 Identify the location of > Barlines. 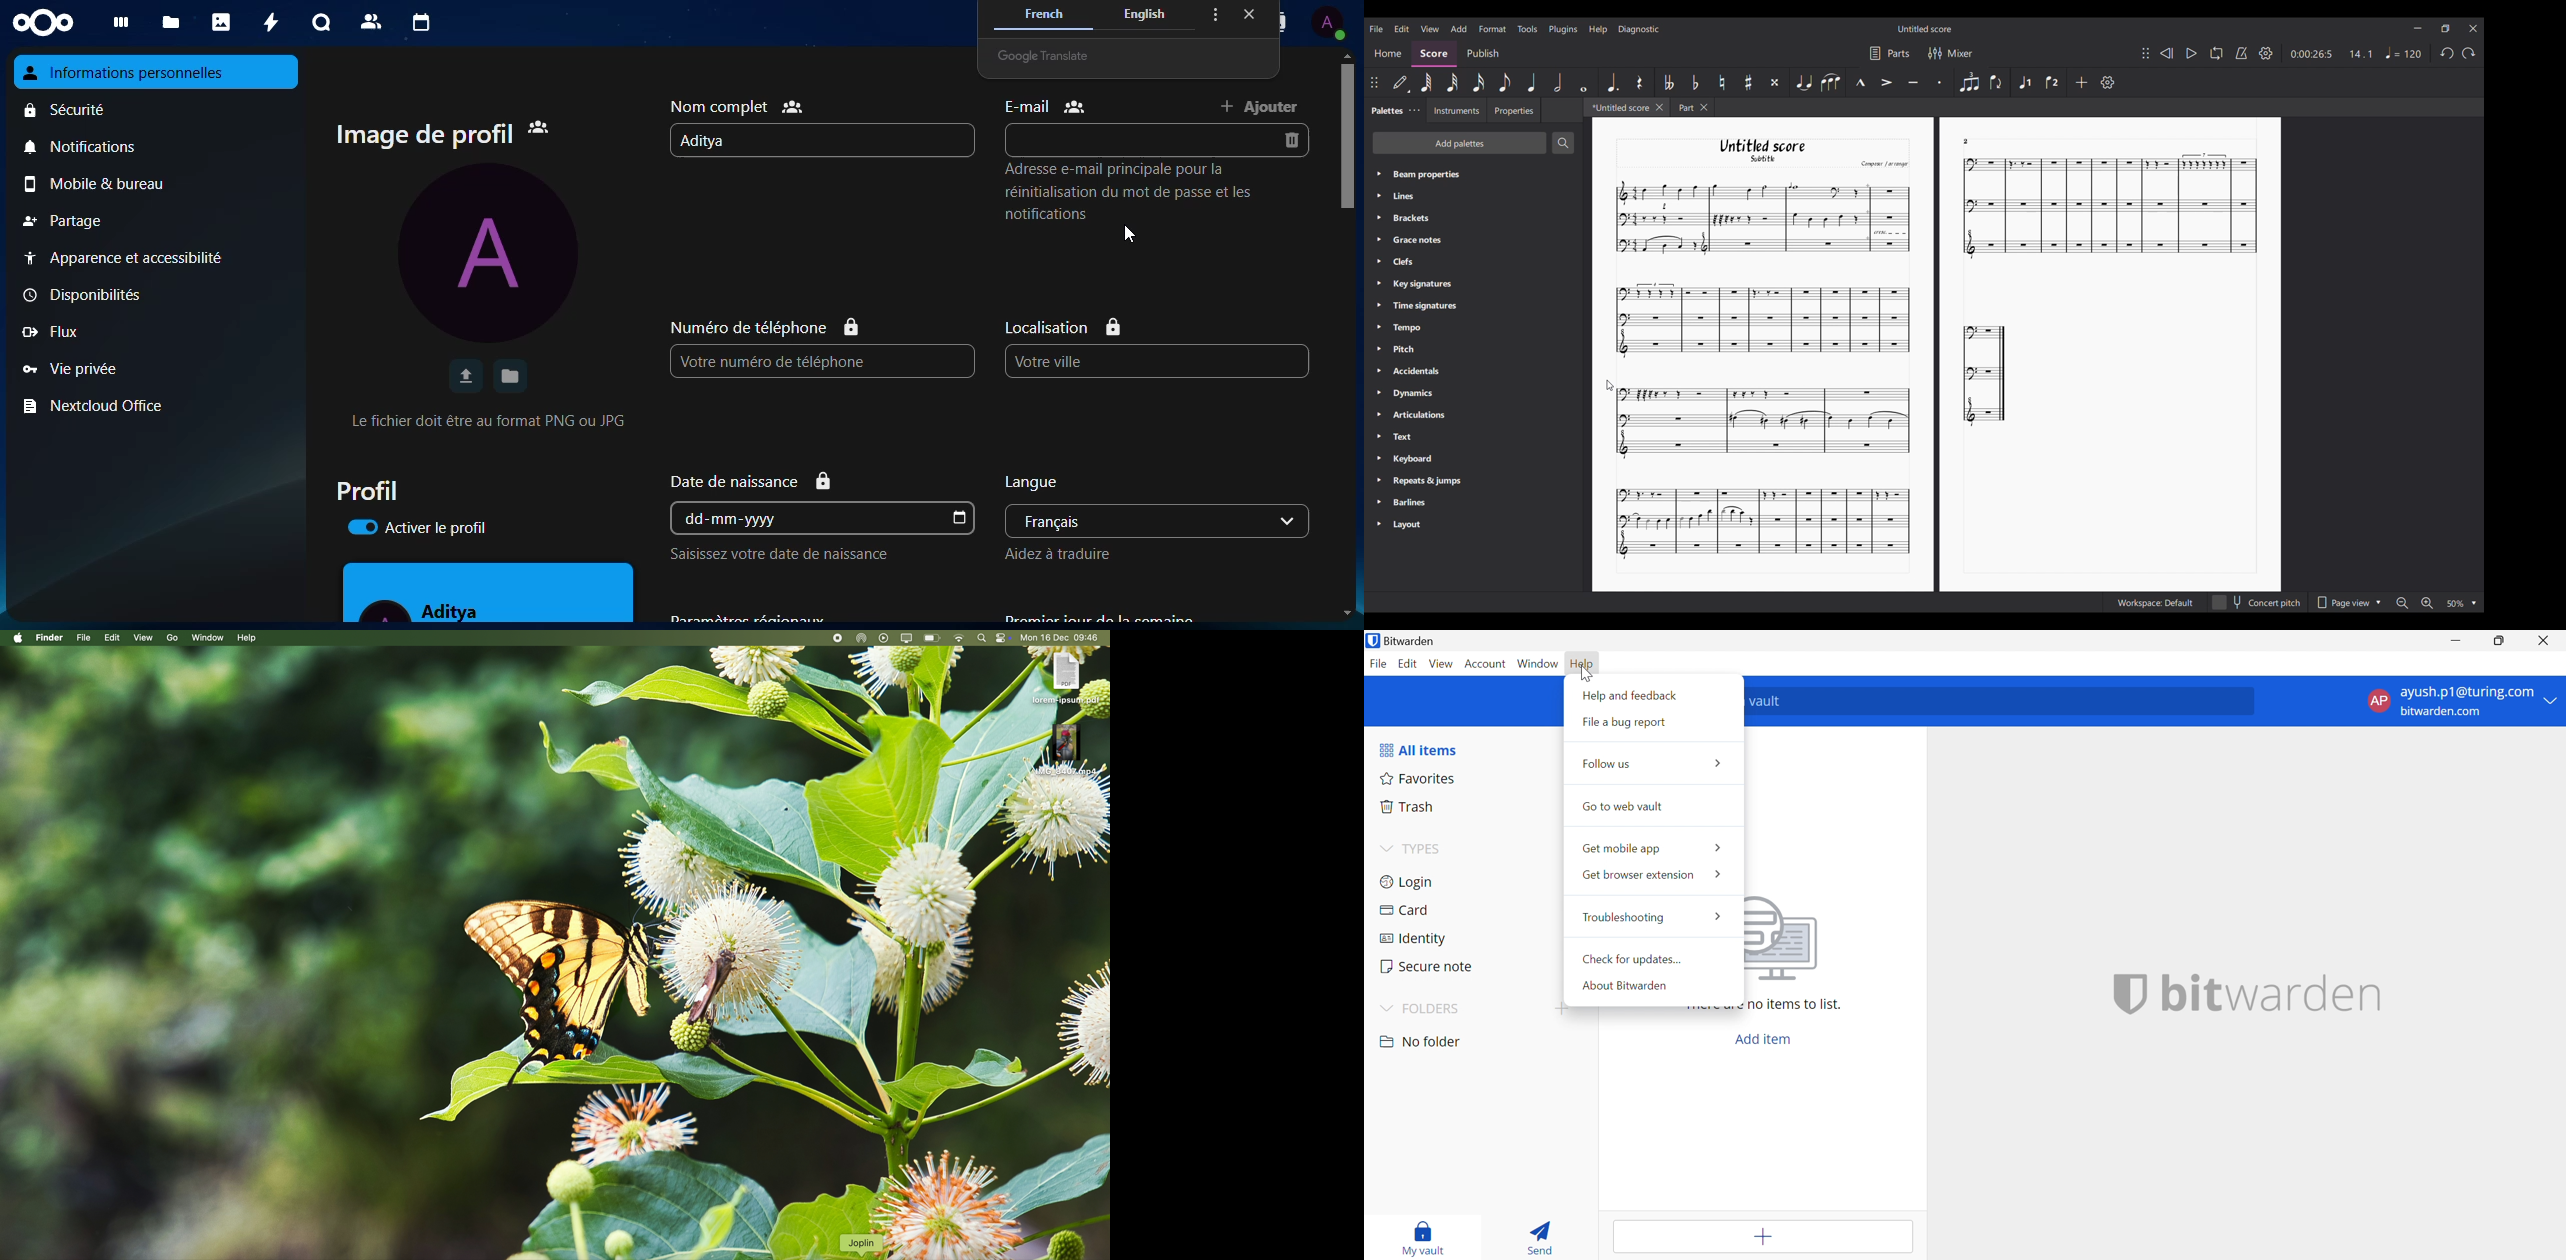
(1408, 503).